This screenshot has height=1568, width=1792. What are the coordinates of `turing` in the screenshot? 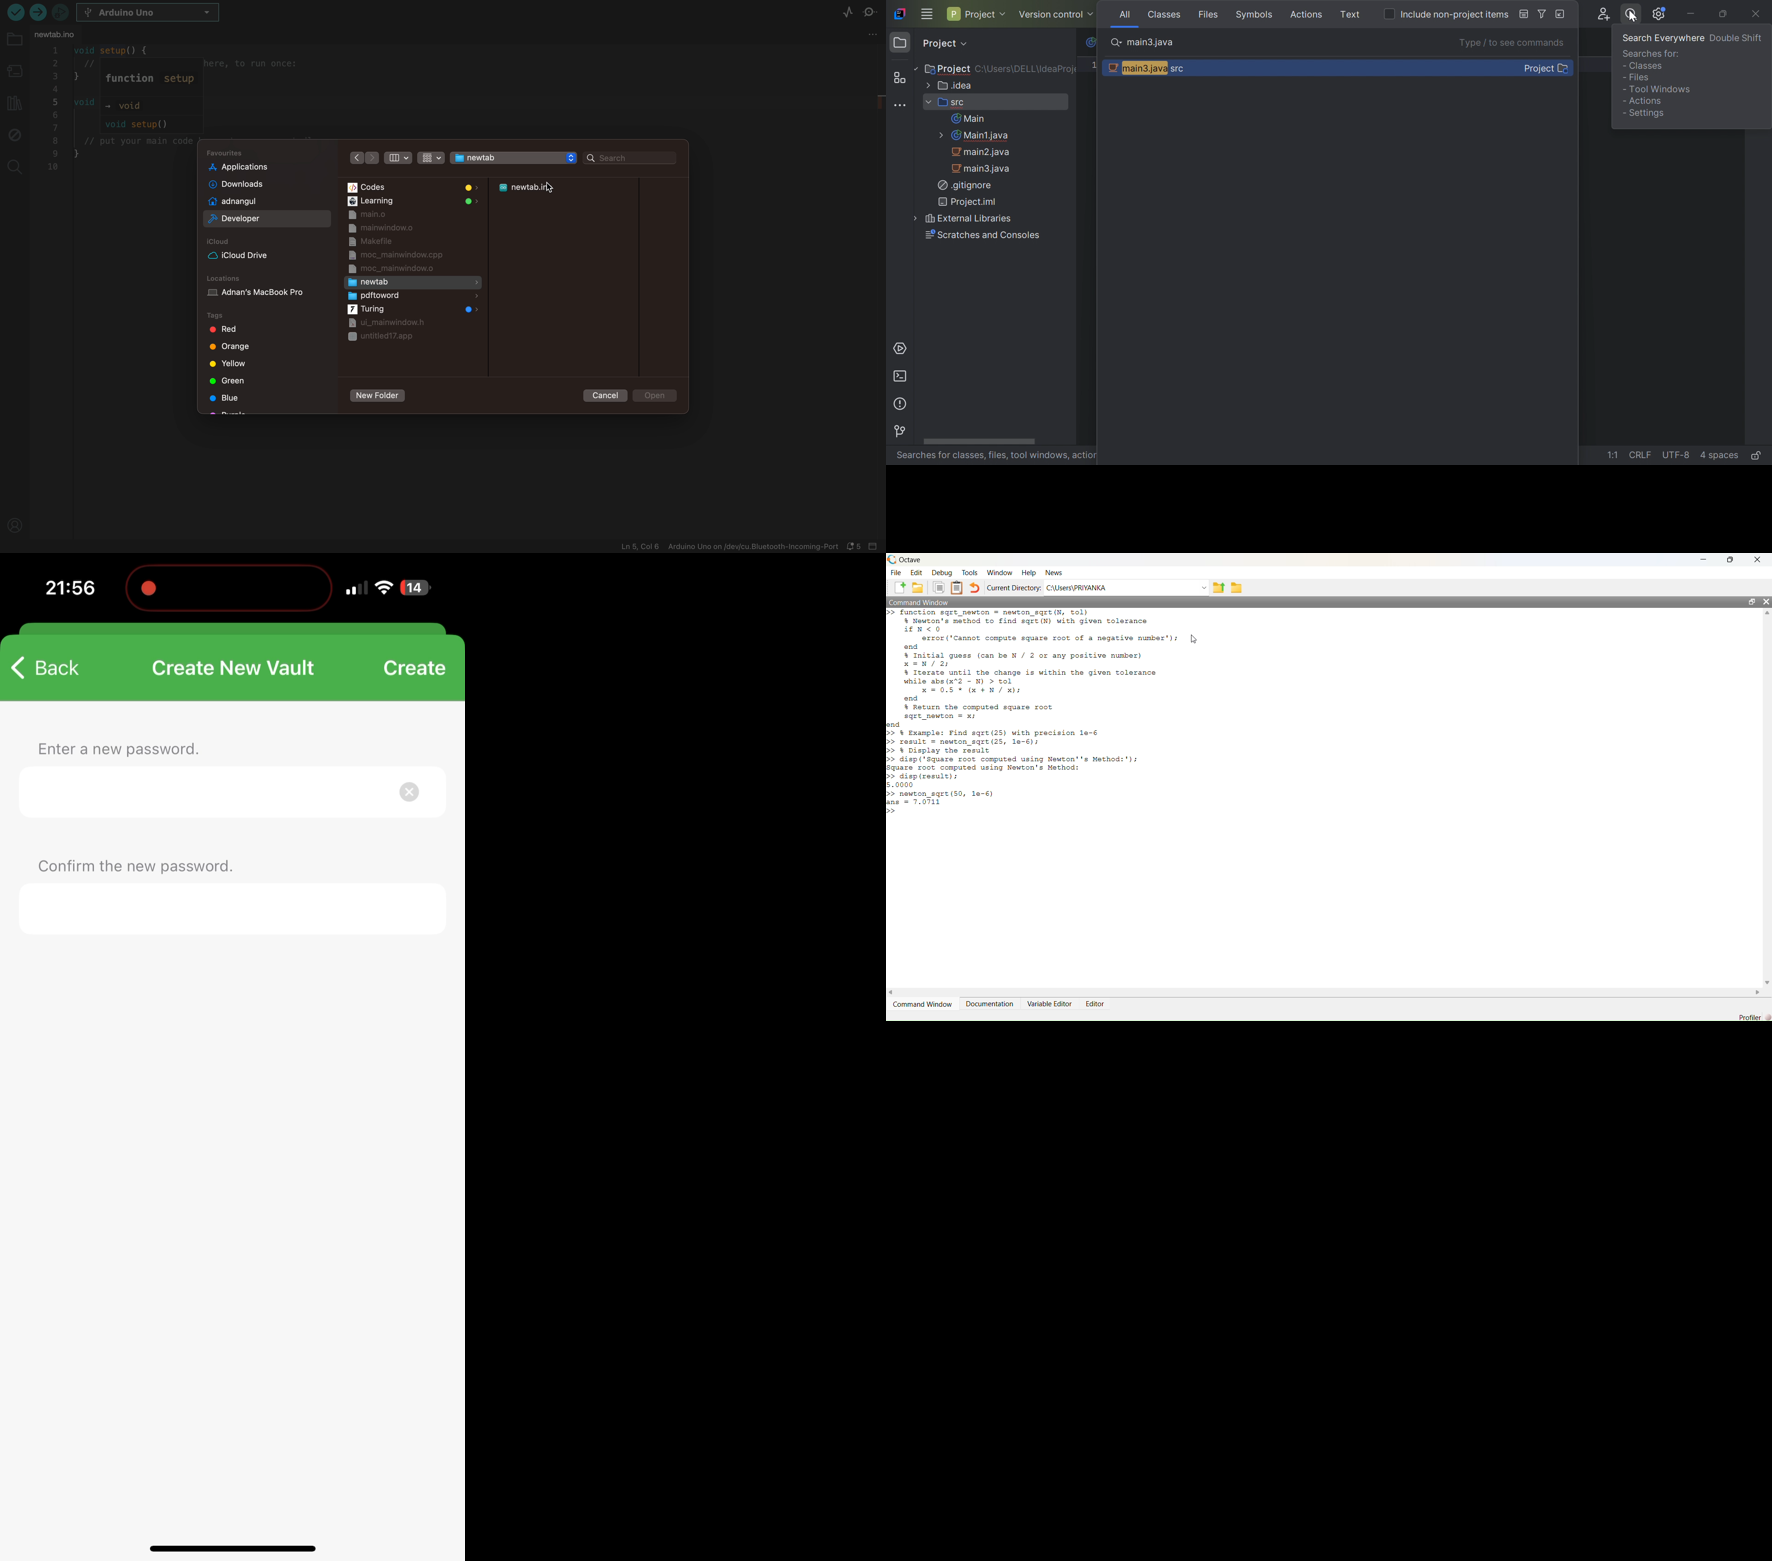 It's located at (412, 310).